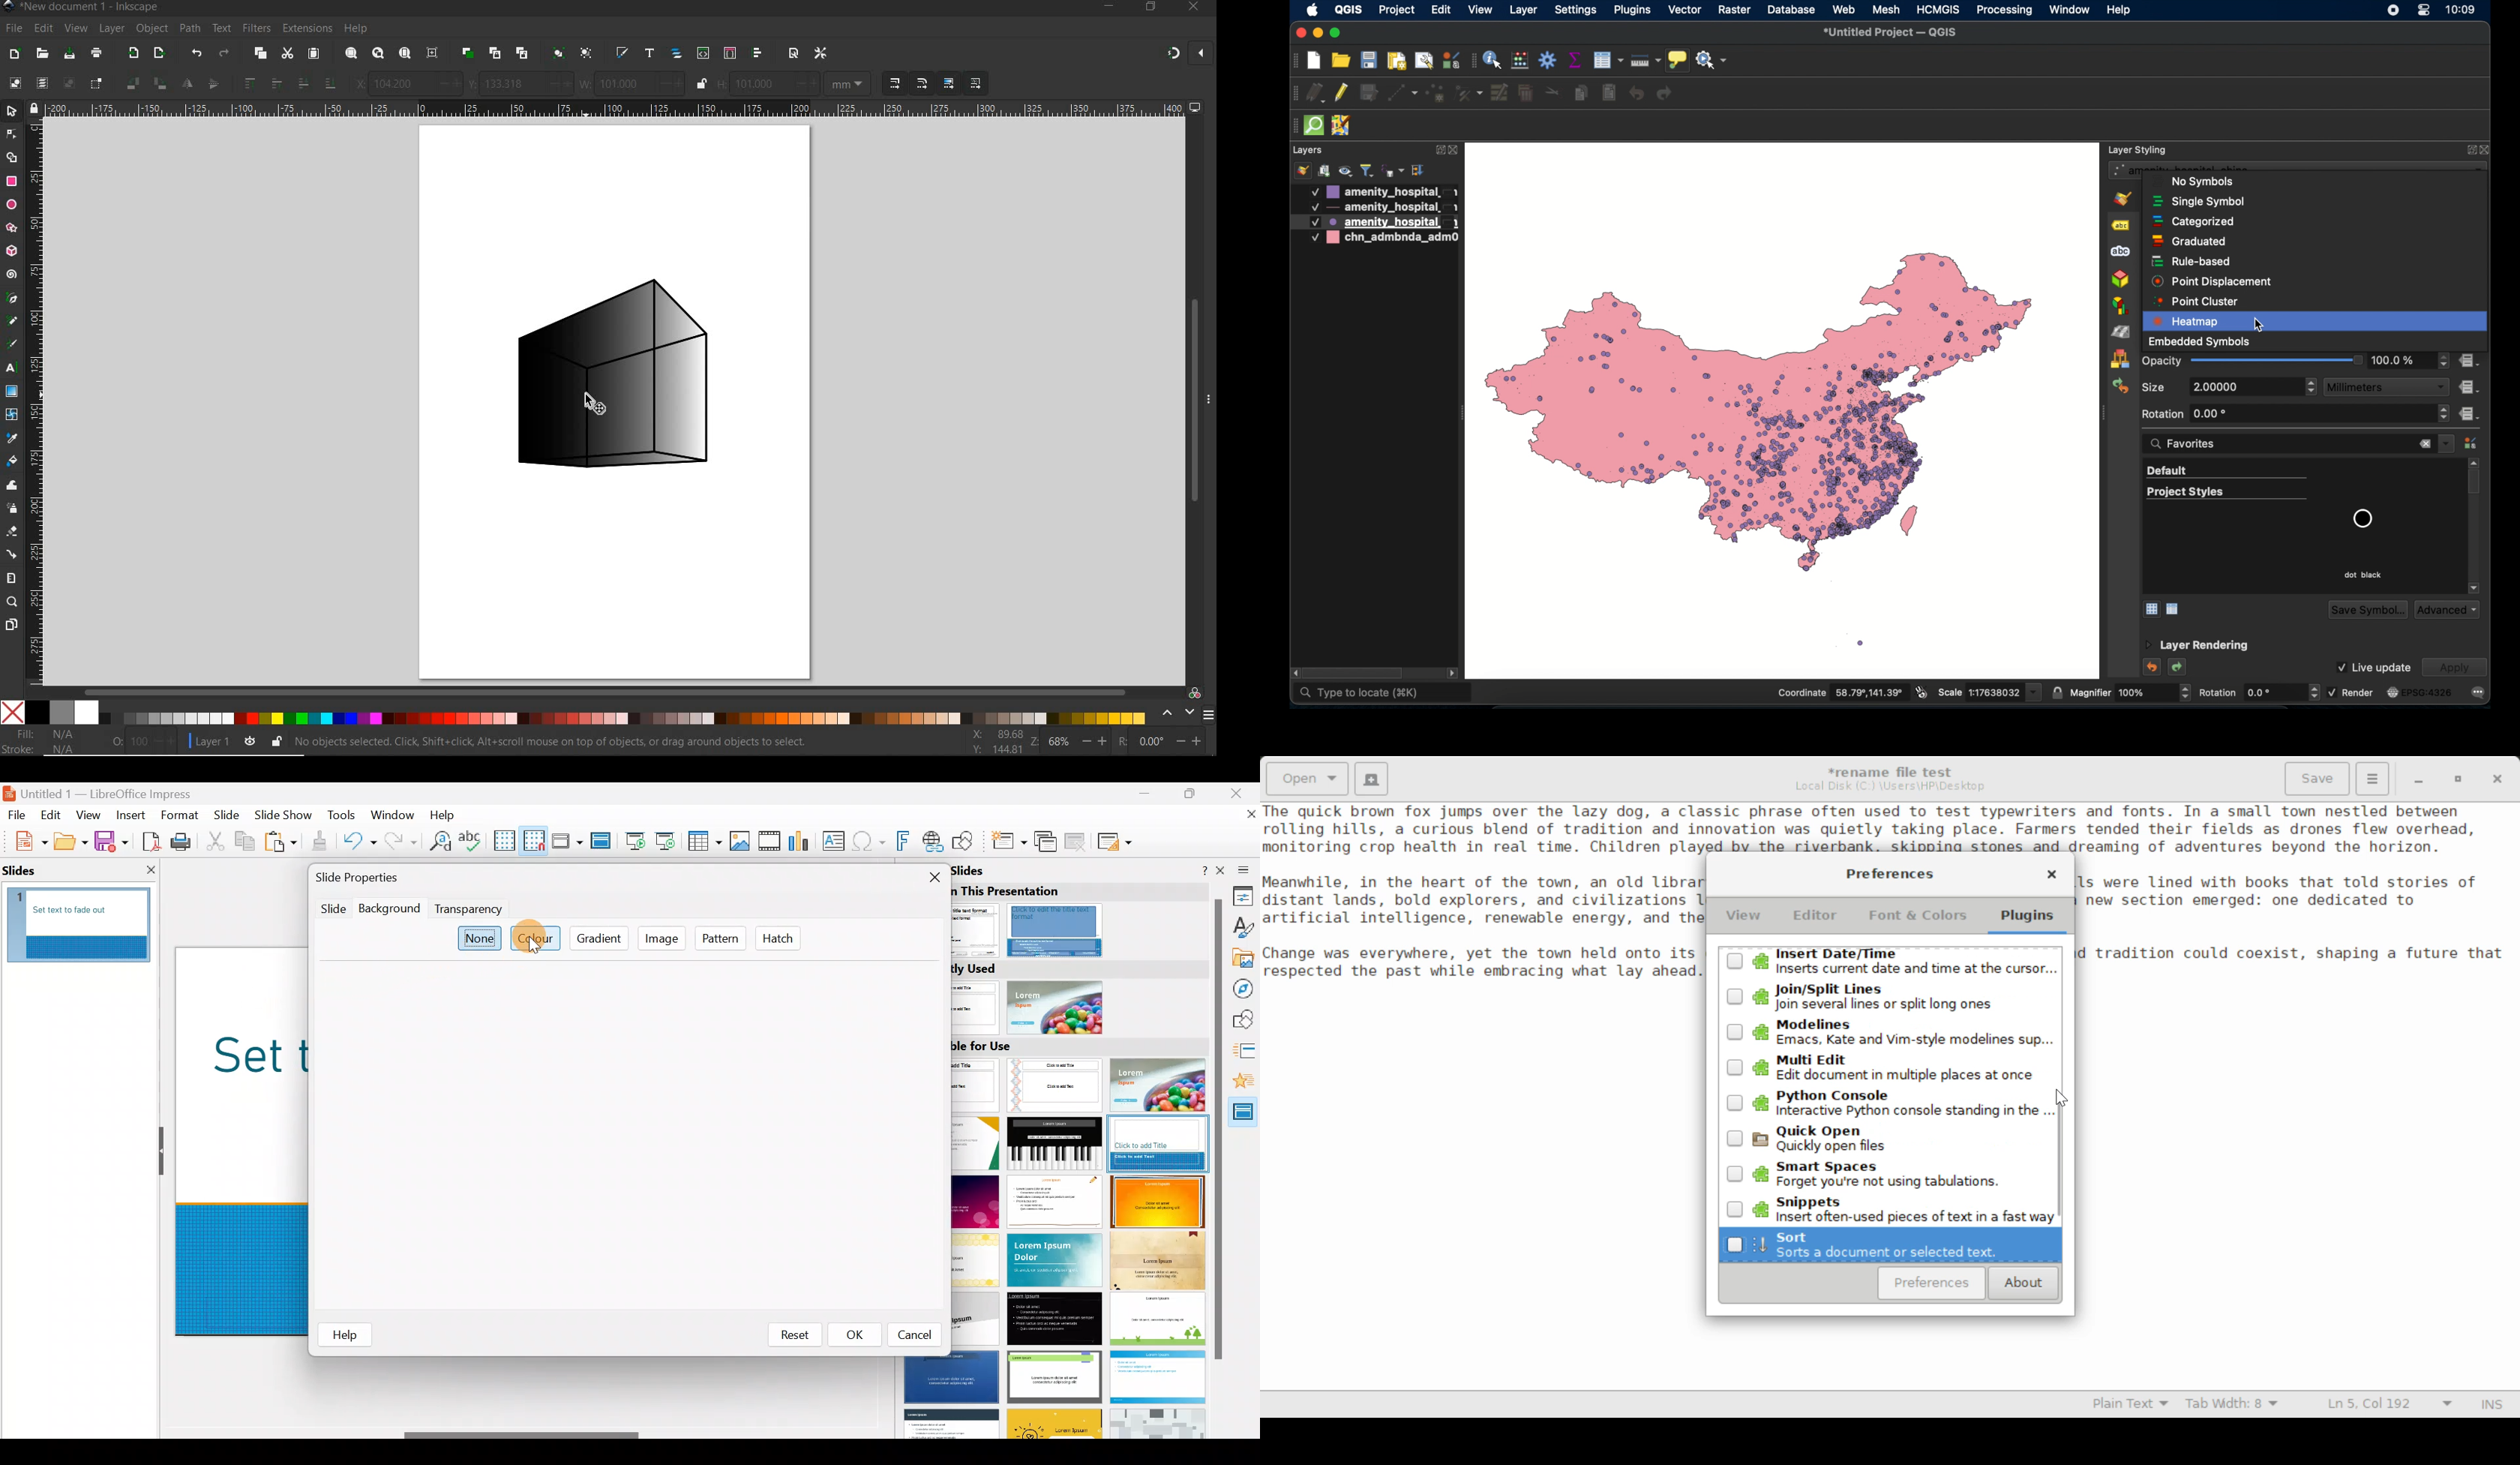 This screenshot has width=2520, height=1484. Describe the element at coordinates (2316, 321) in the screenshot. I see `heat map` at that location.